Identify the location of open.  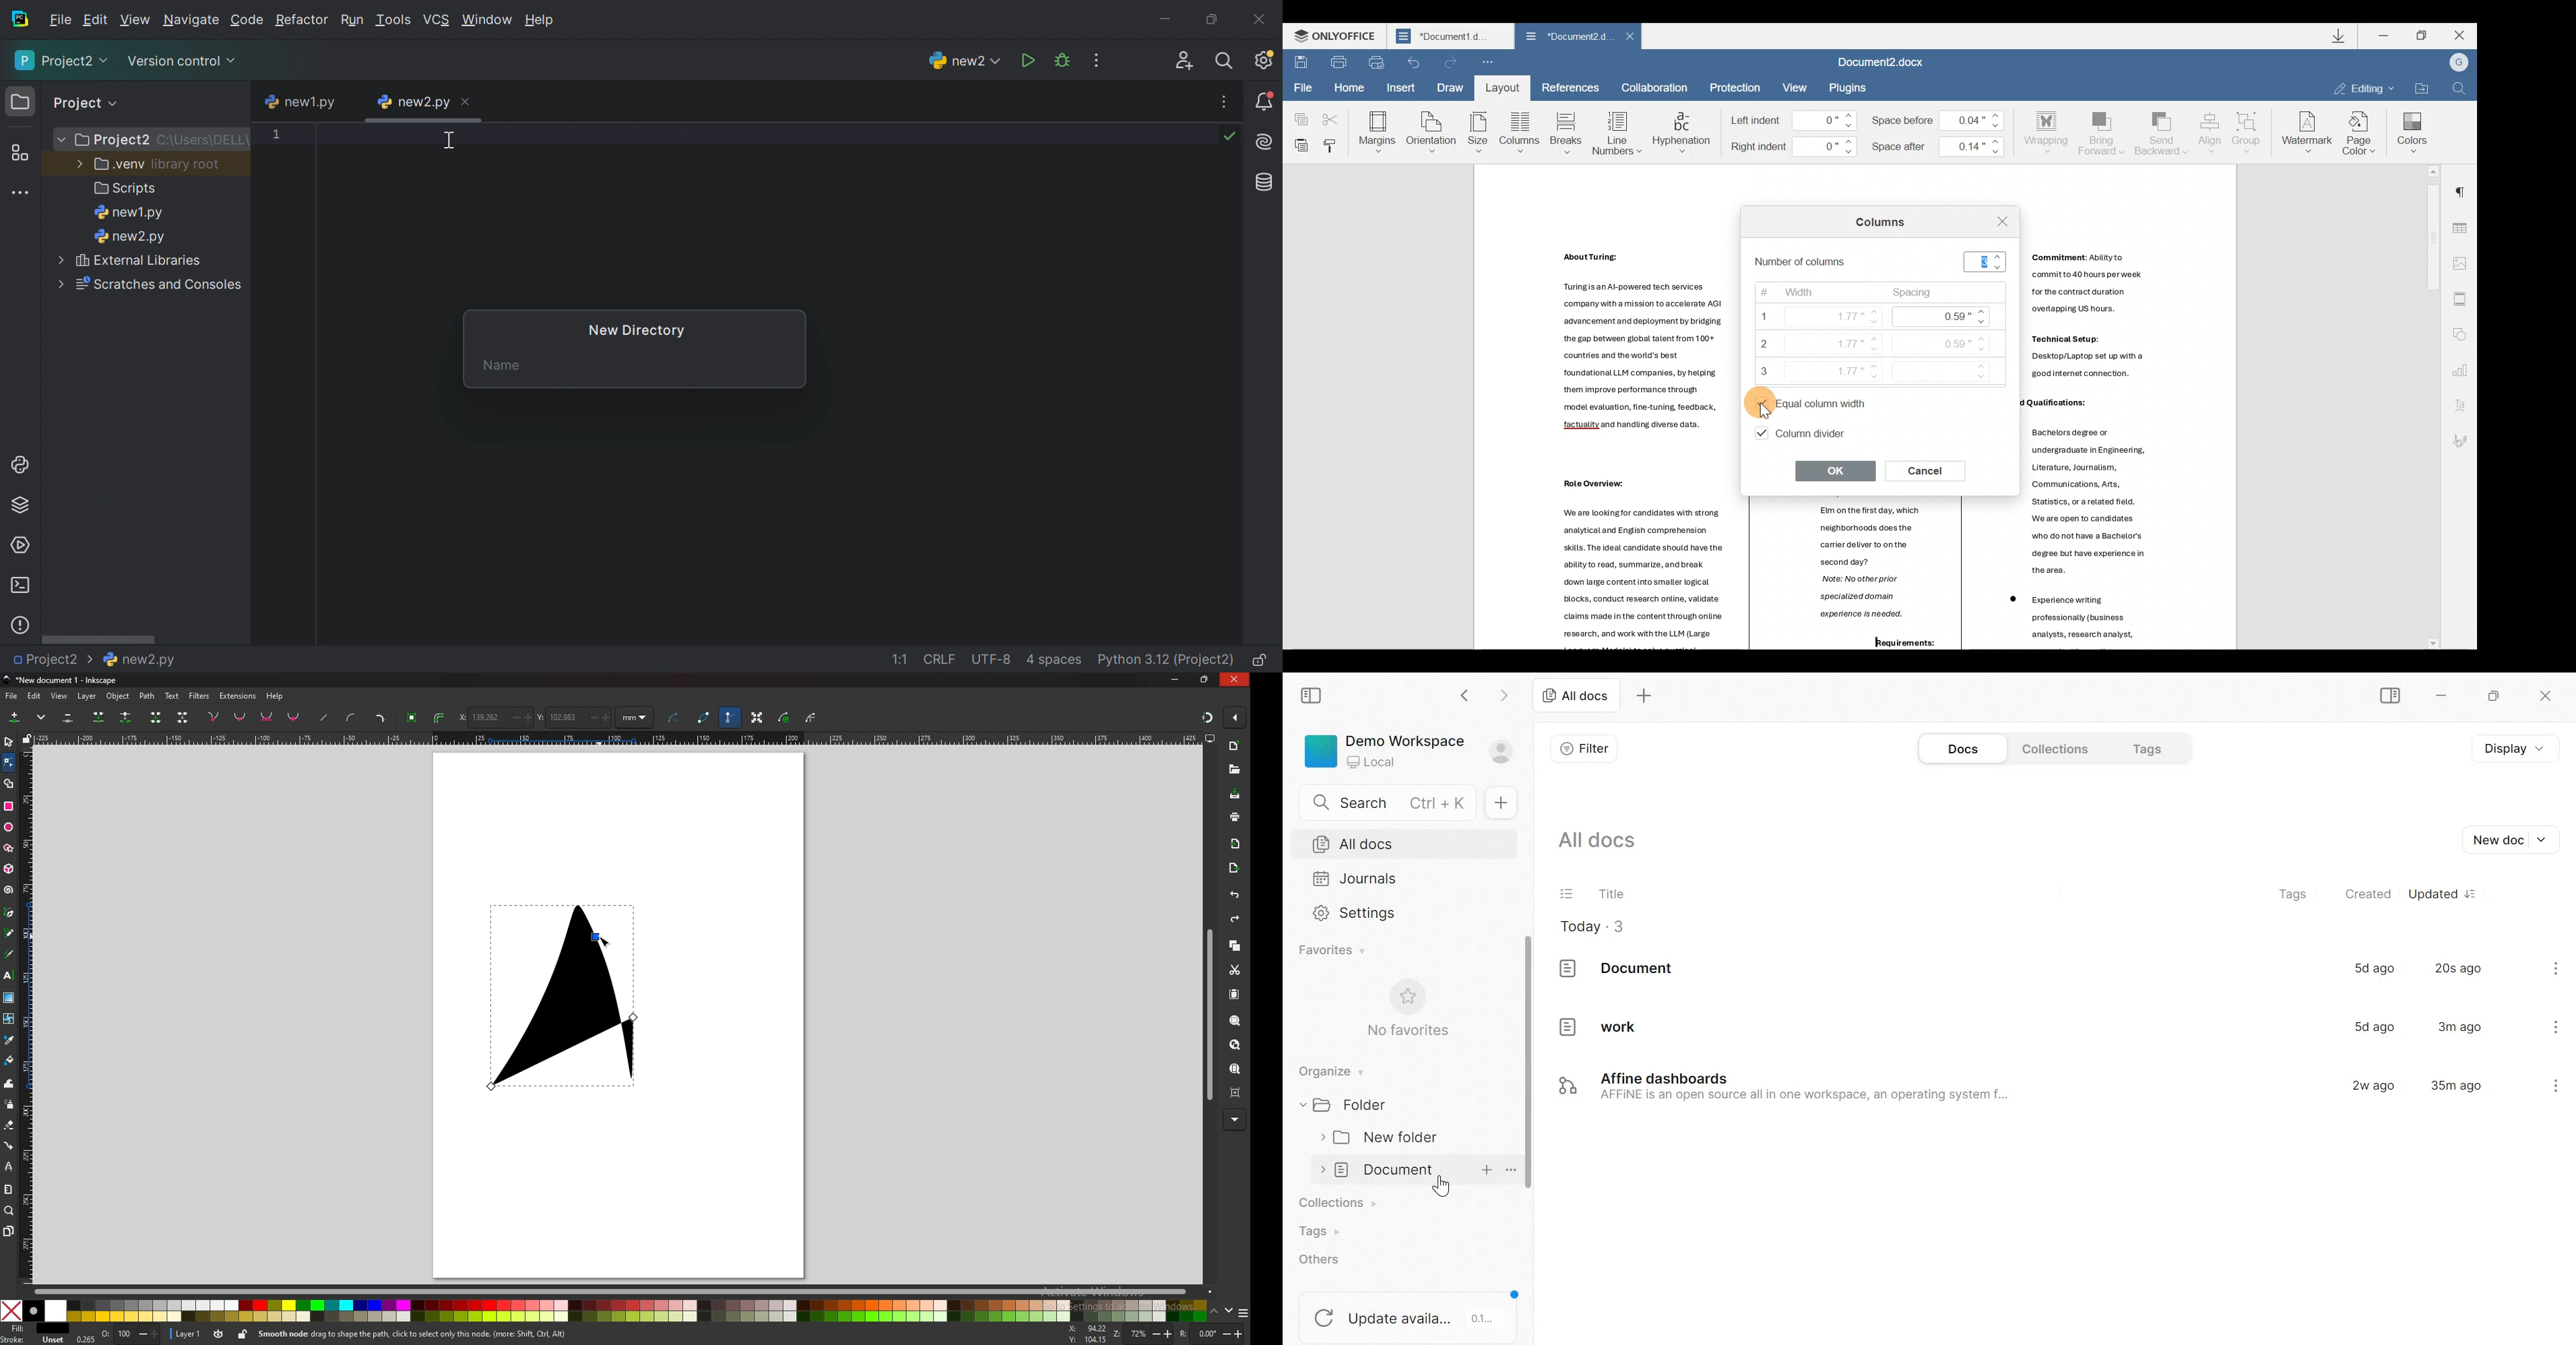
(1235, 770).